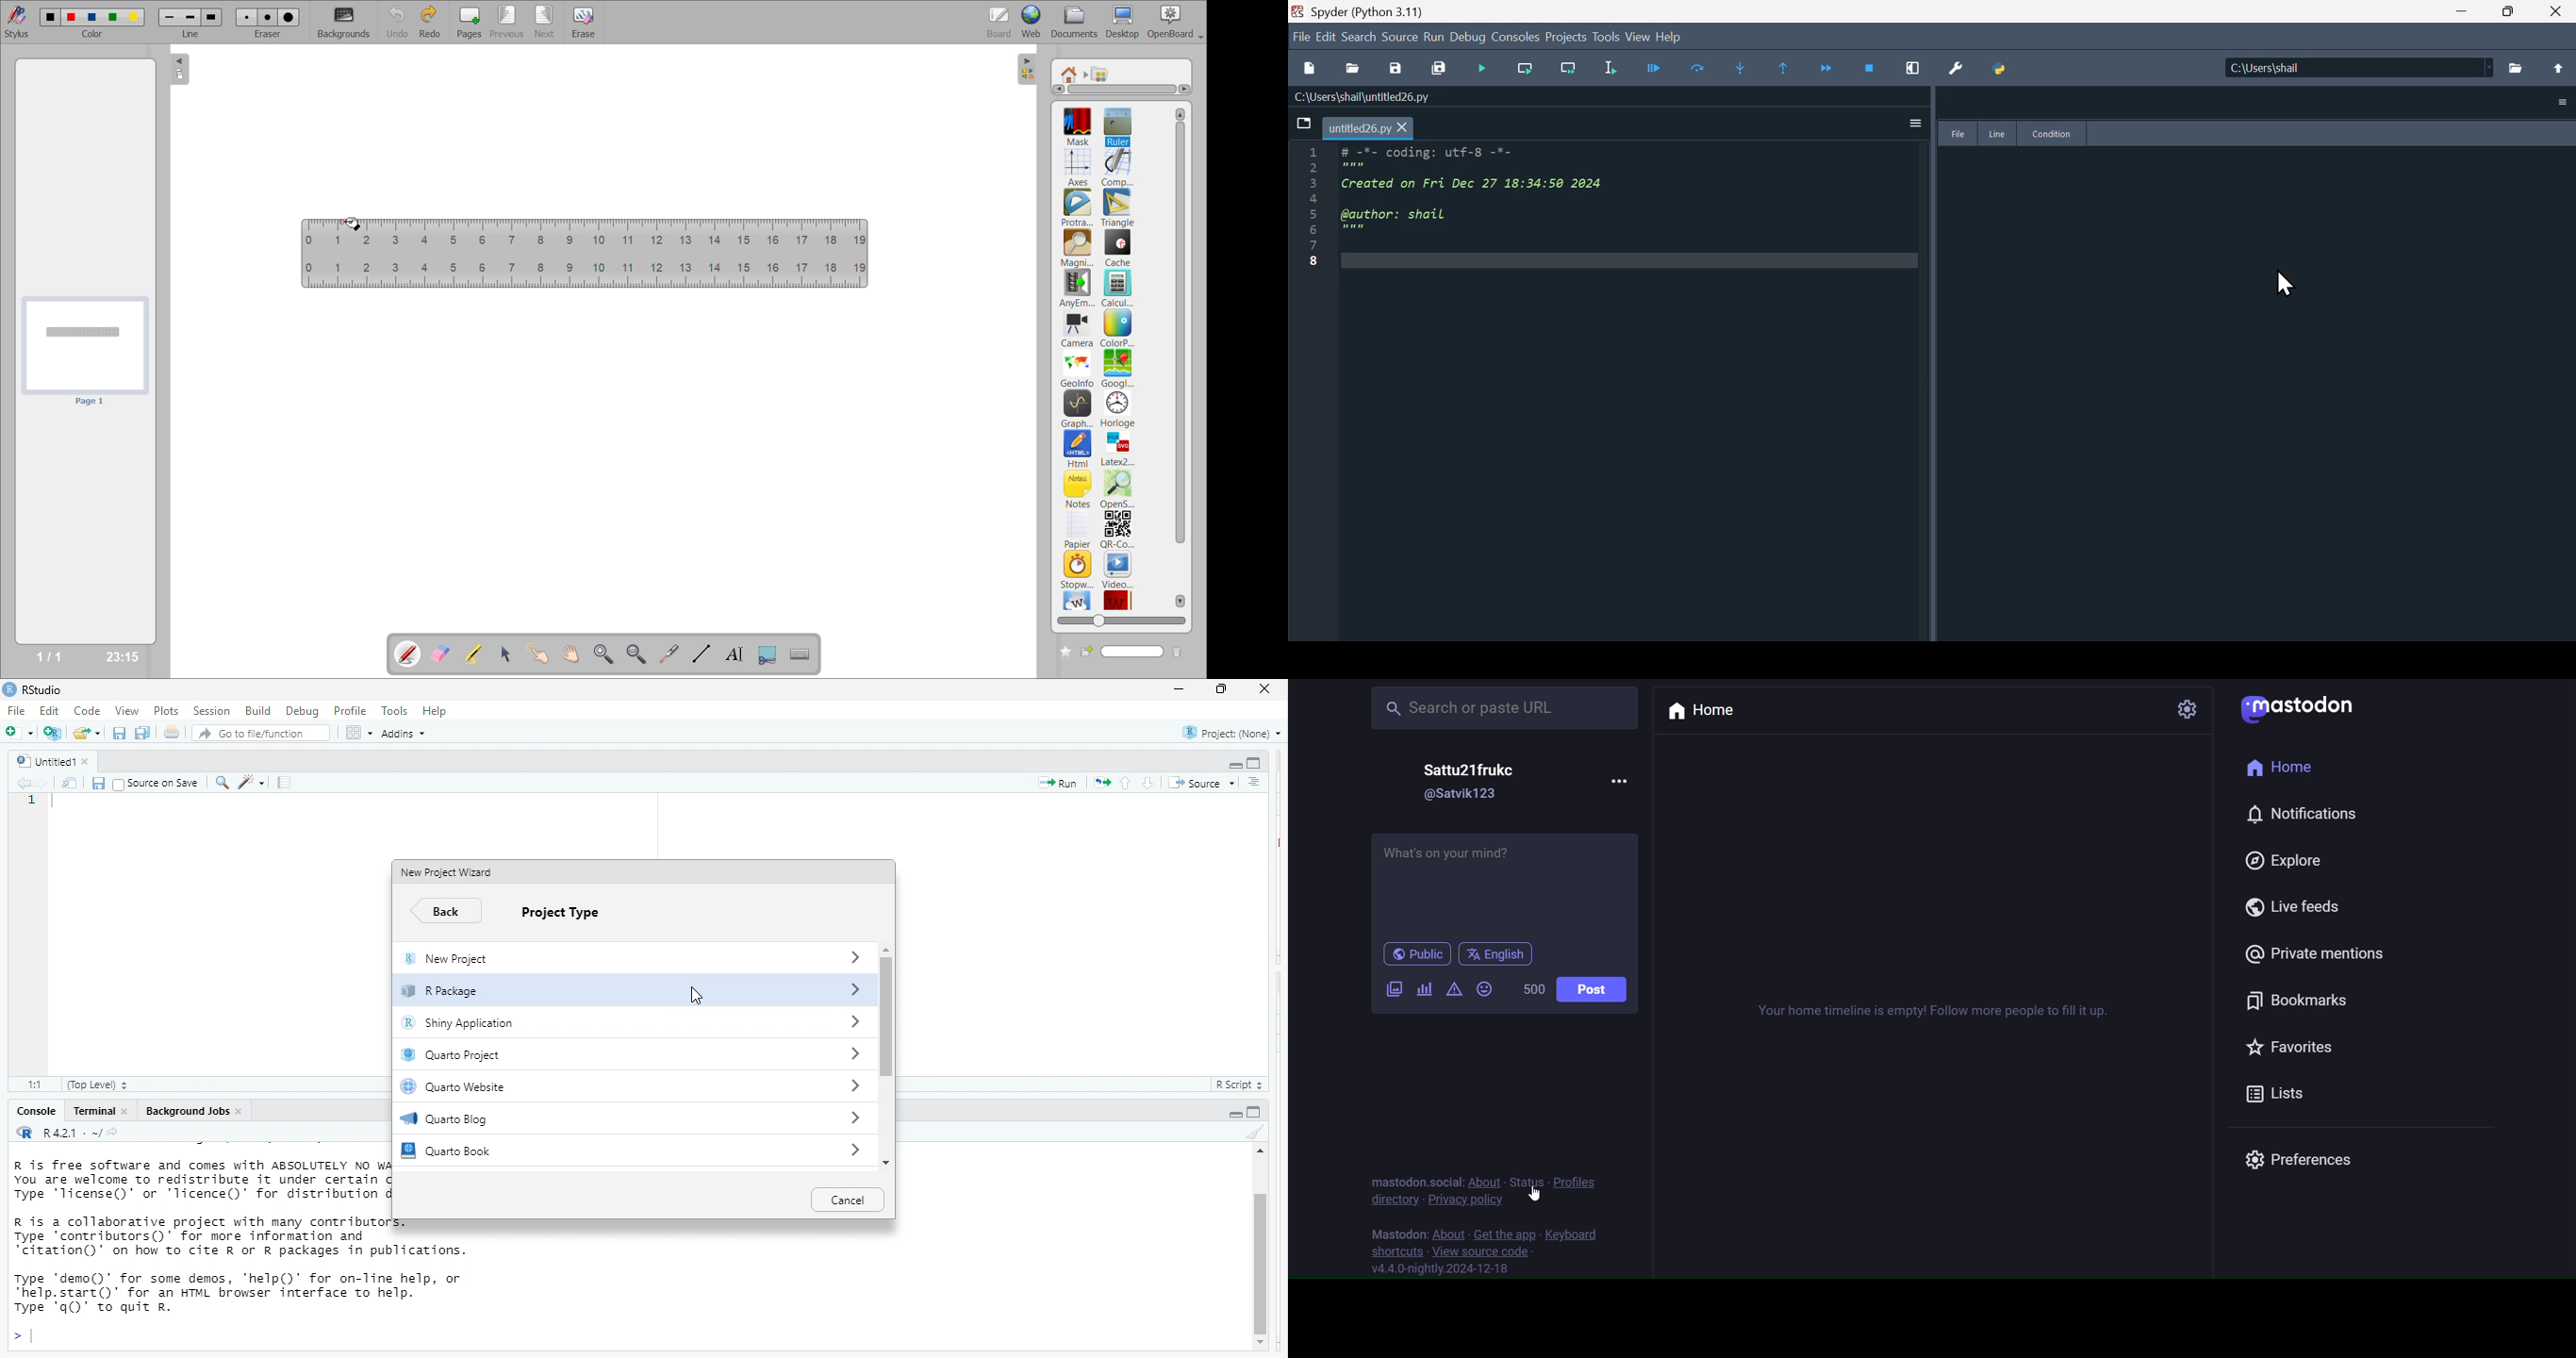  What do you see at coordinates (222, 783) in the screenshot?
I see `find /replace` at bounding box center [222, 783].